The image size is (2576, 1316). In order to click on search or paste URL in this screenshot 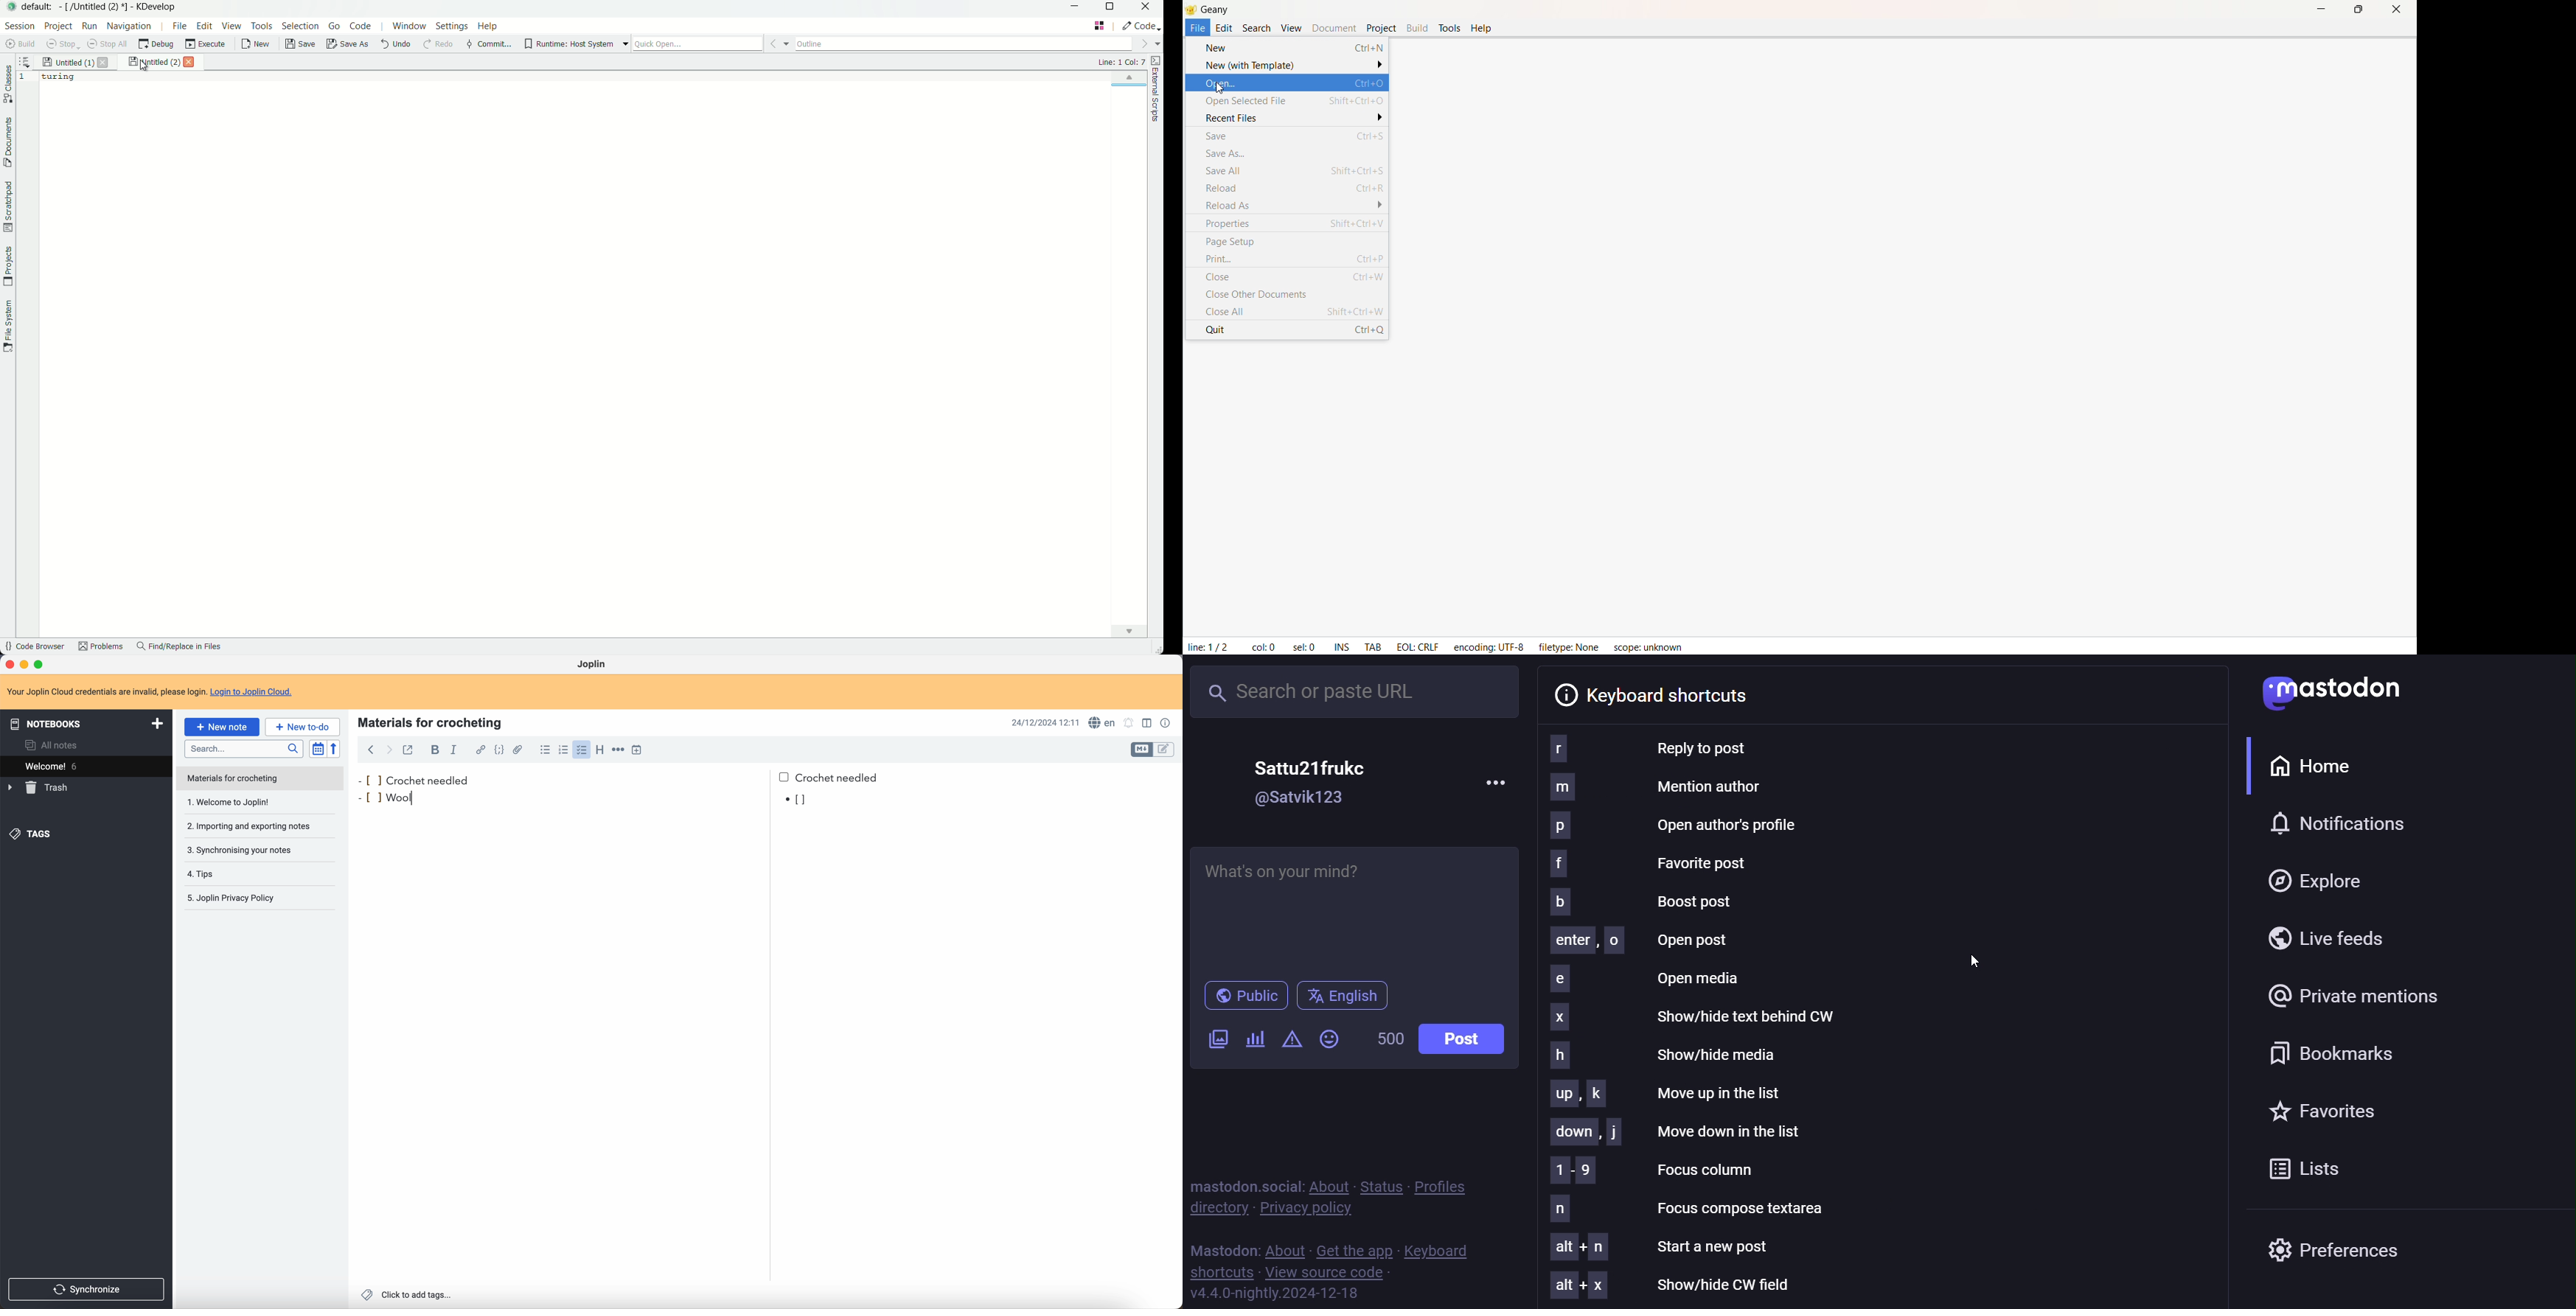, I will do `click(1355, 690)`.